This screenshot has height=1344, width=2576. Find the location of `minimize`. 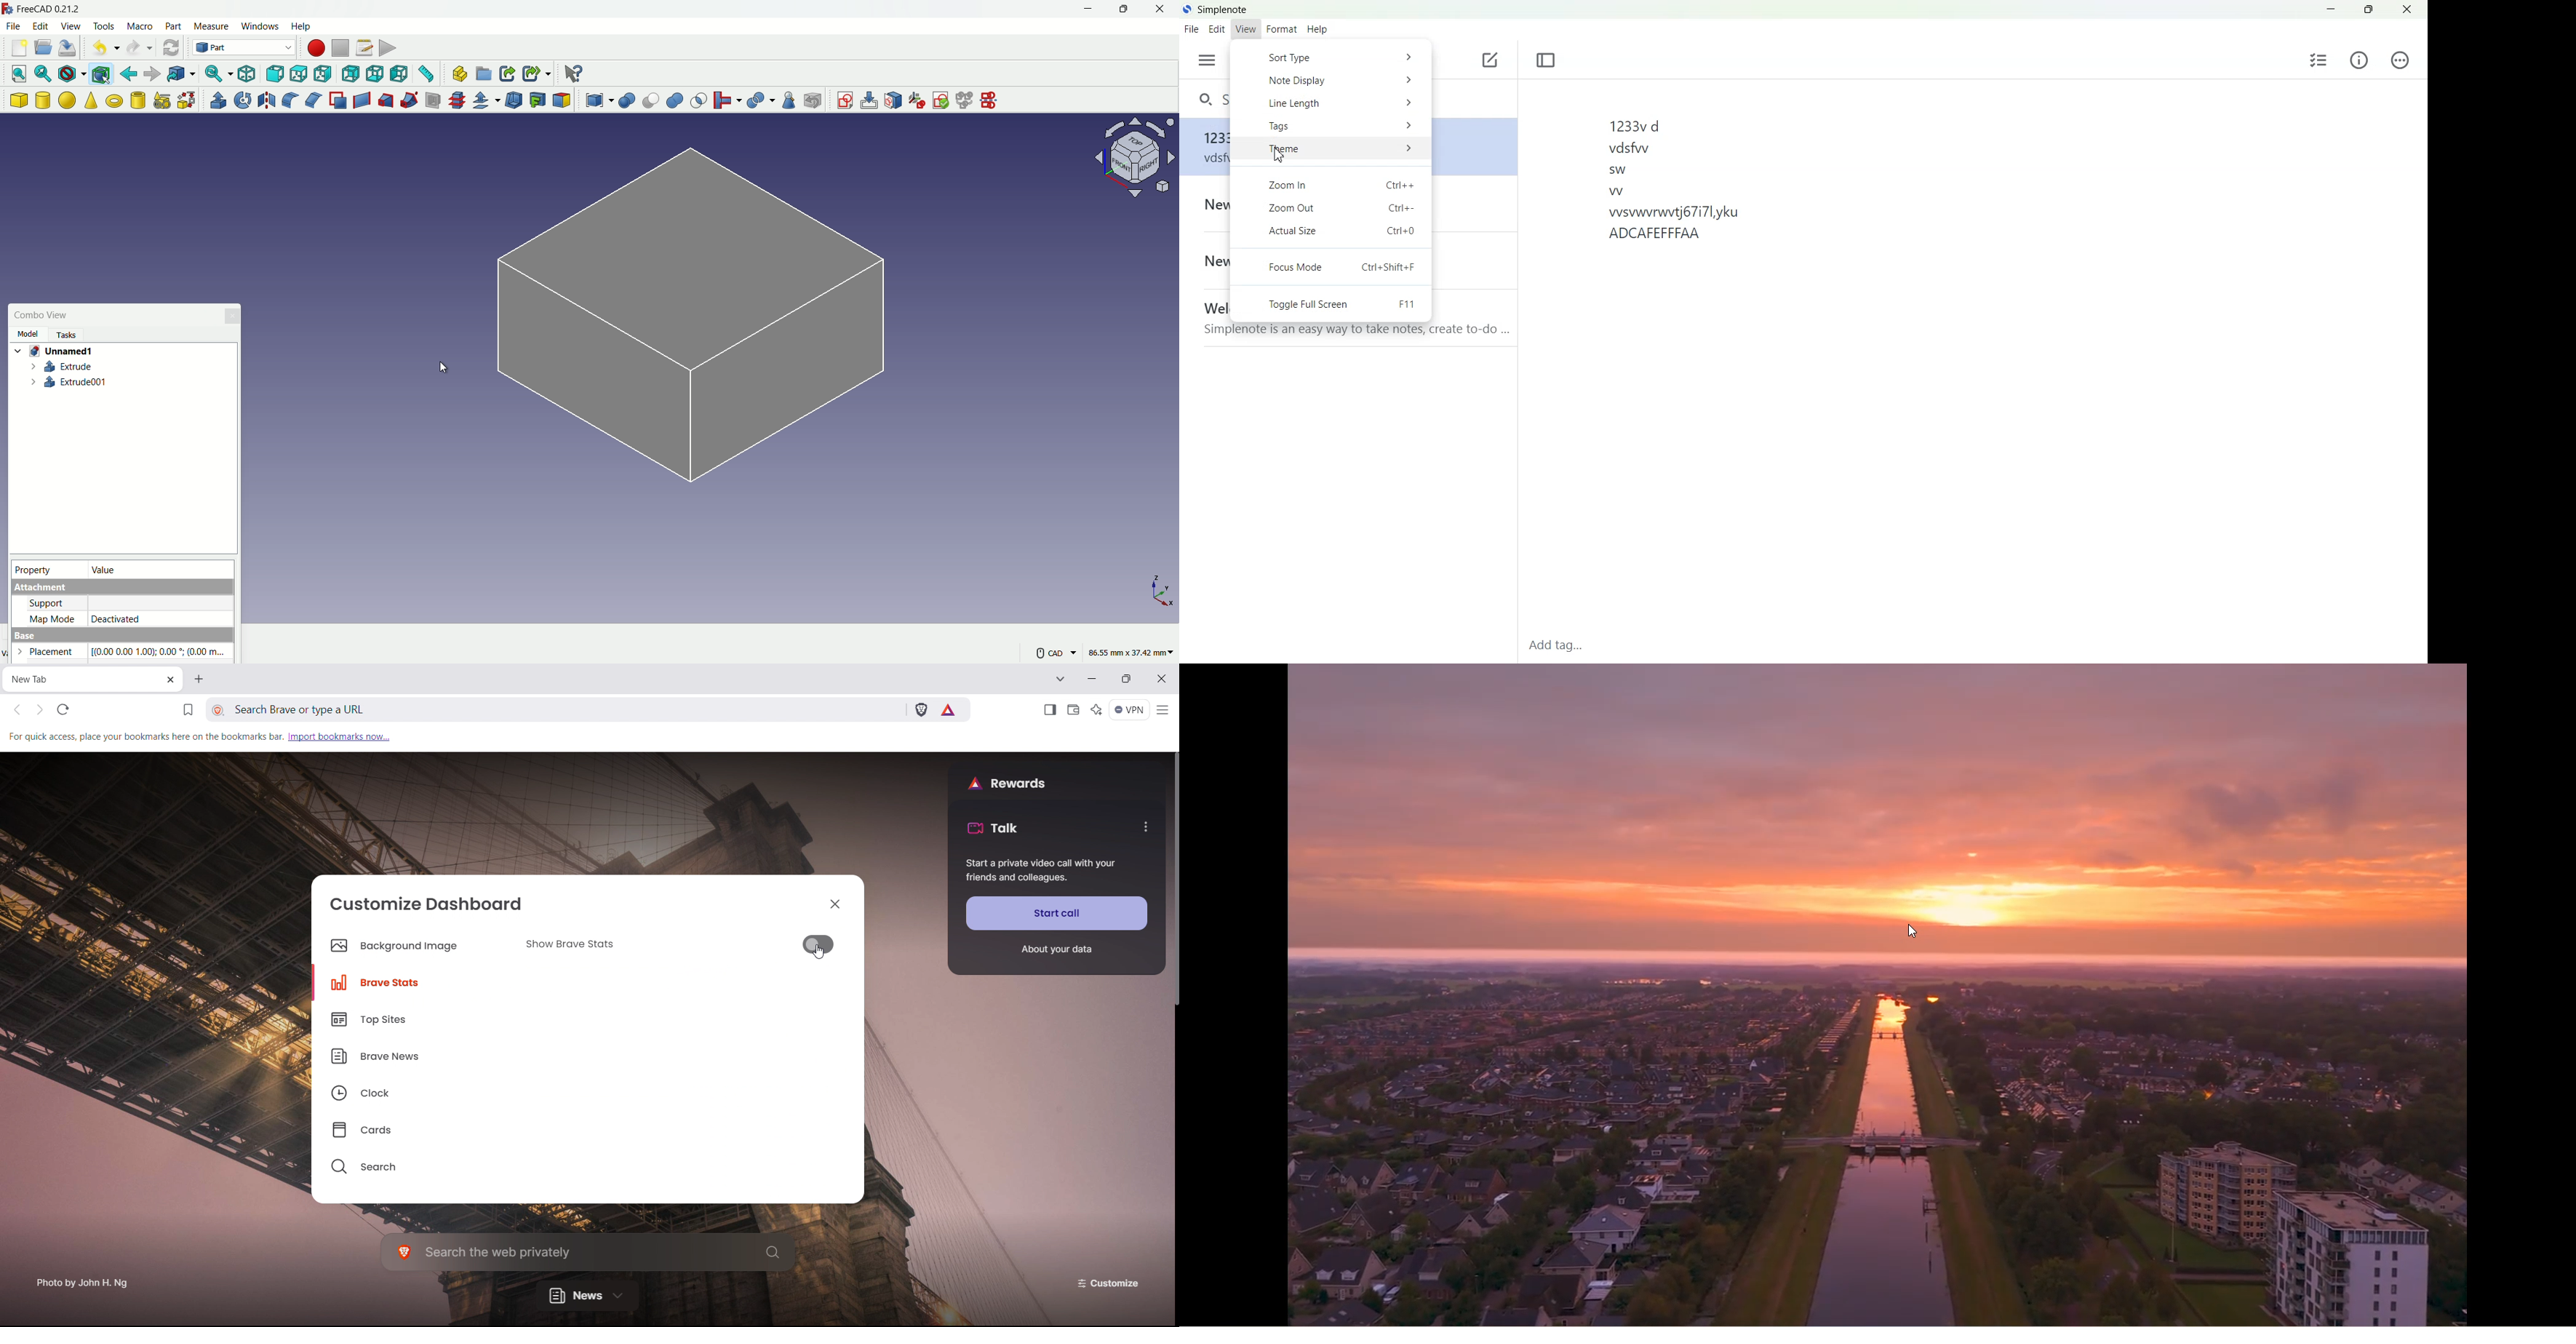

minimize is located at coordinates (1090, 9).